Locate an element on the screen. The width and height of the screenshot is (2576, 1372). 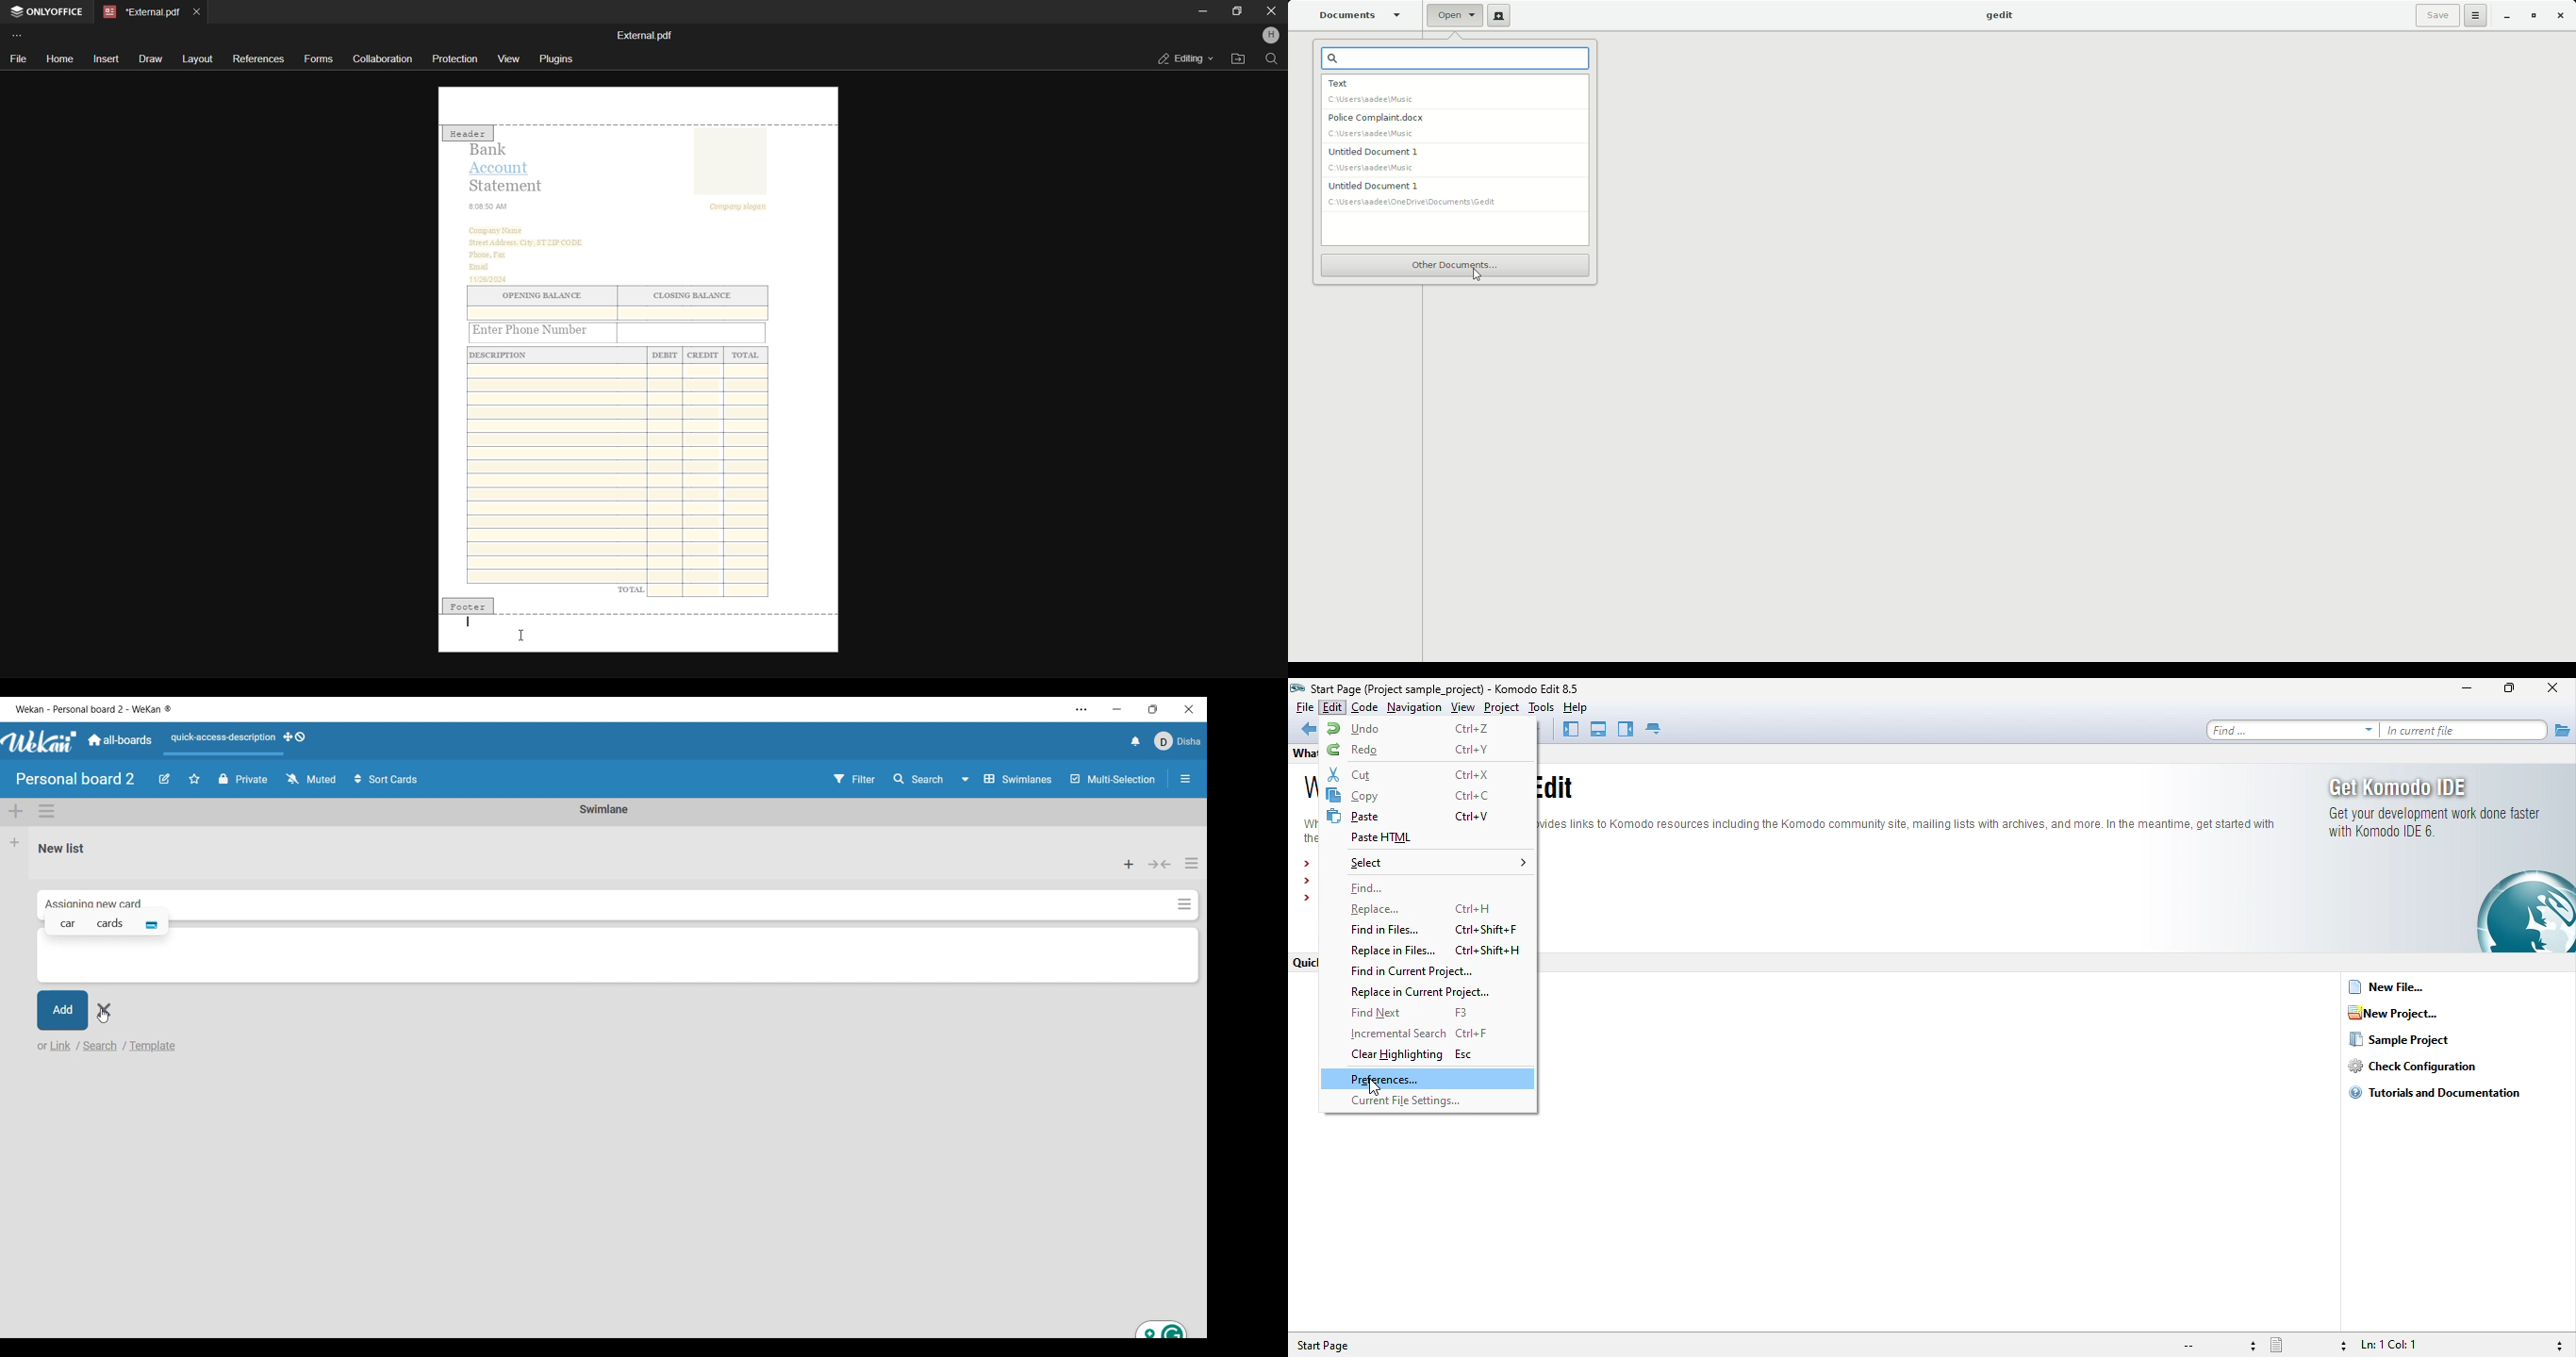
I cursor is located at coordinates (523, 636).